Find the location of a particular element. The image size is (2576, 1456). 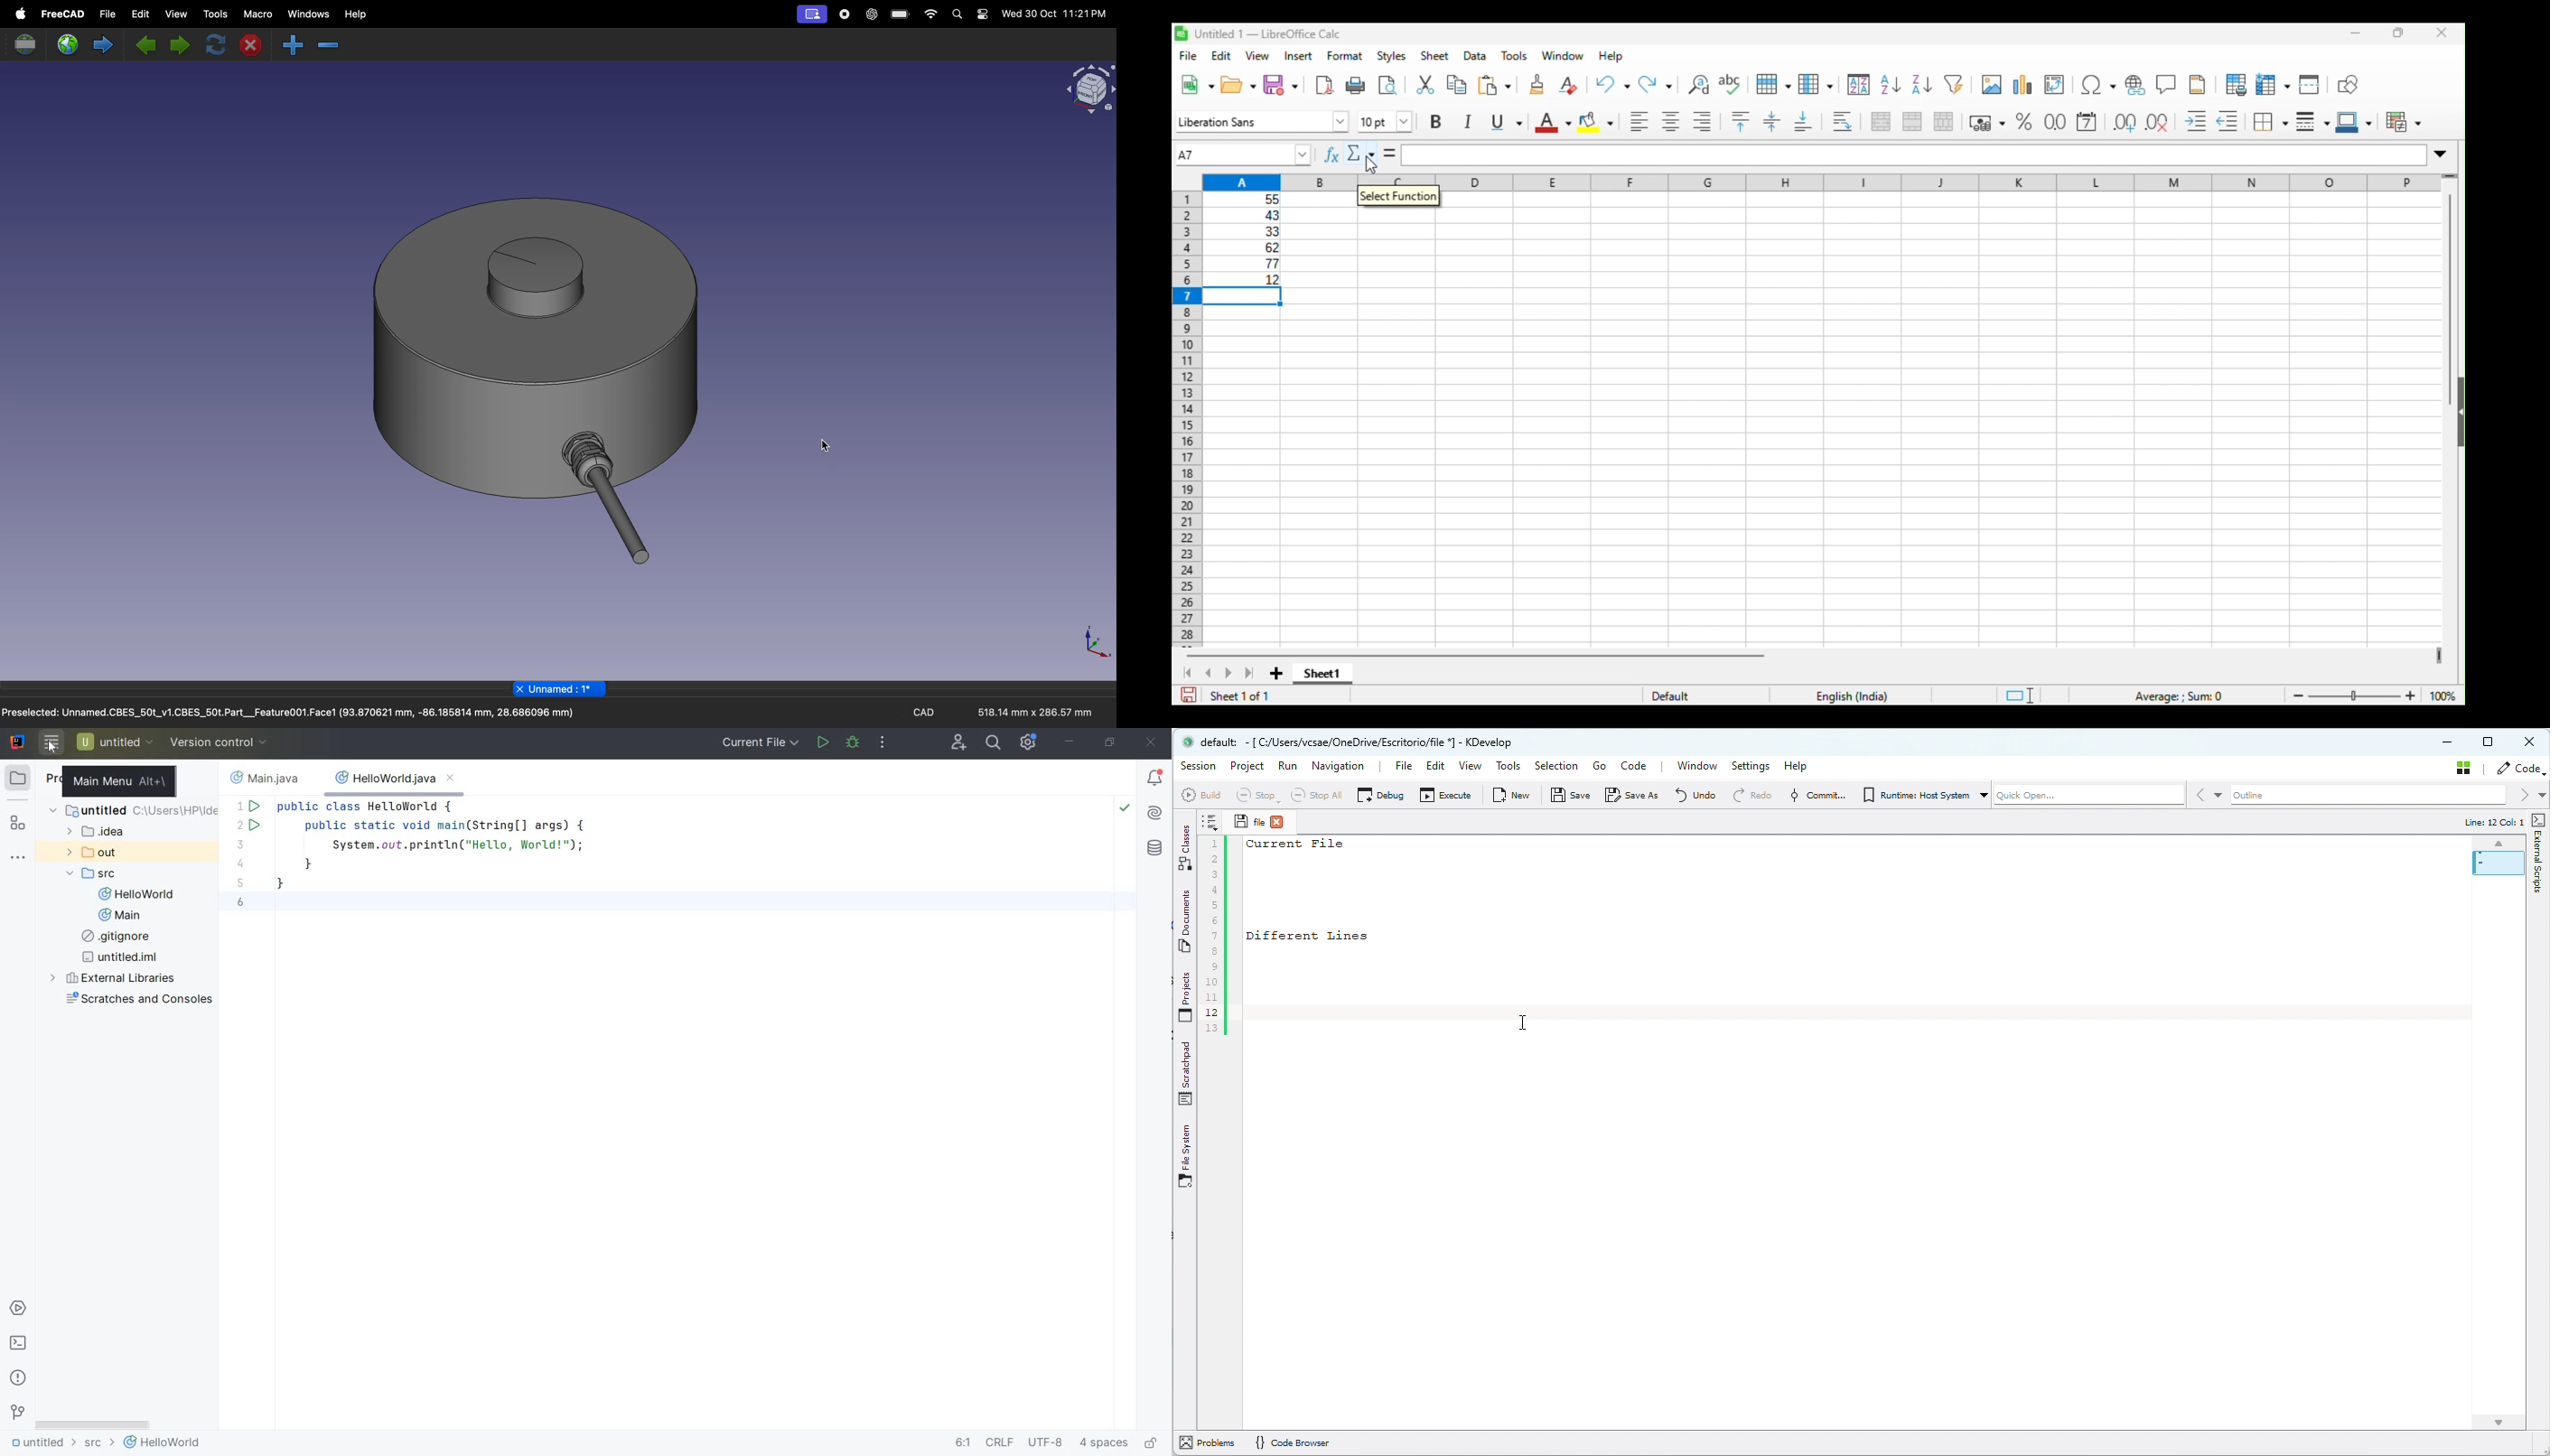

sort descending is located at coordinates (1919, 85).